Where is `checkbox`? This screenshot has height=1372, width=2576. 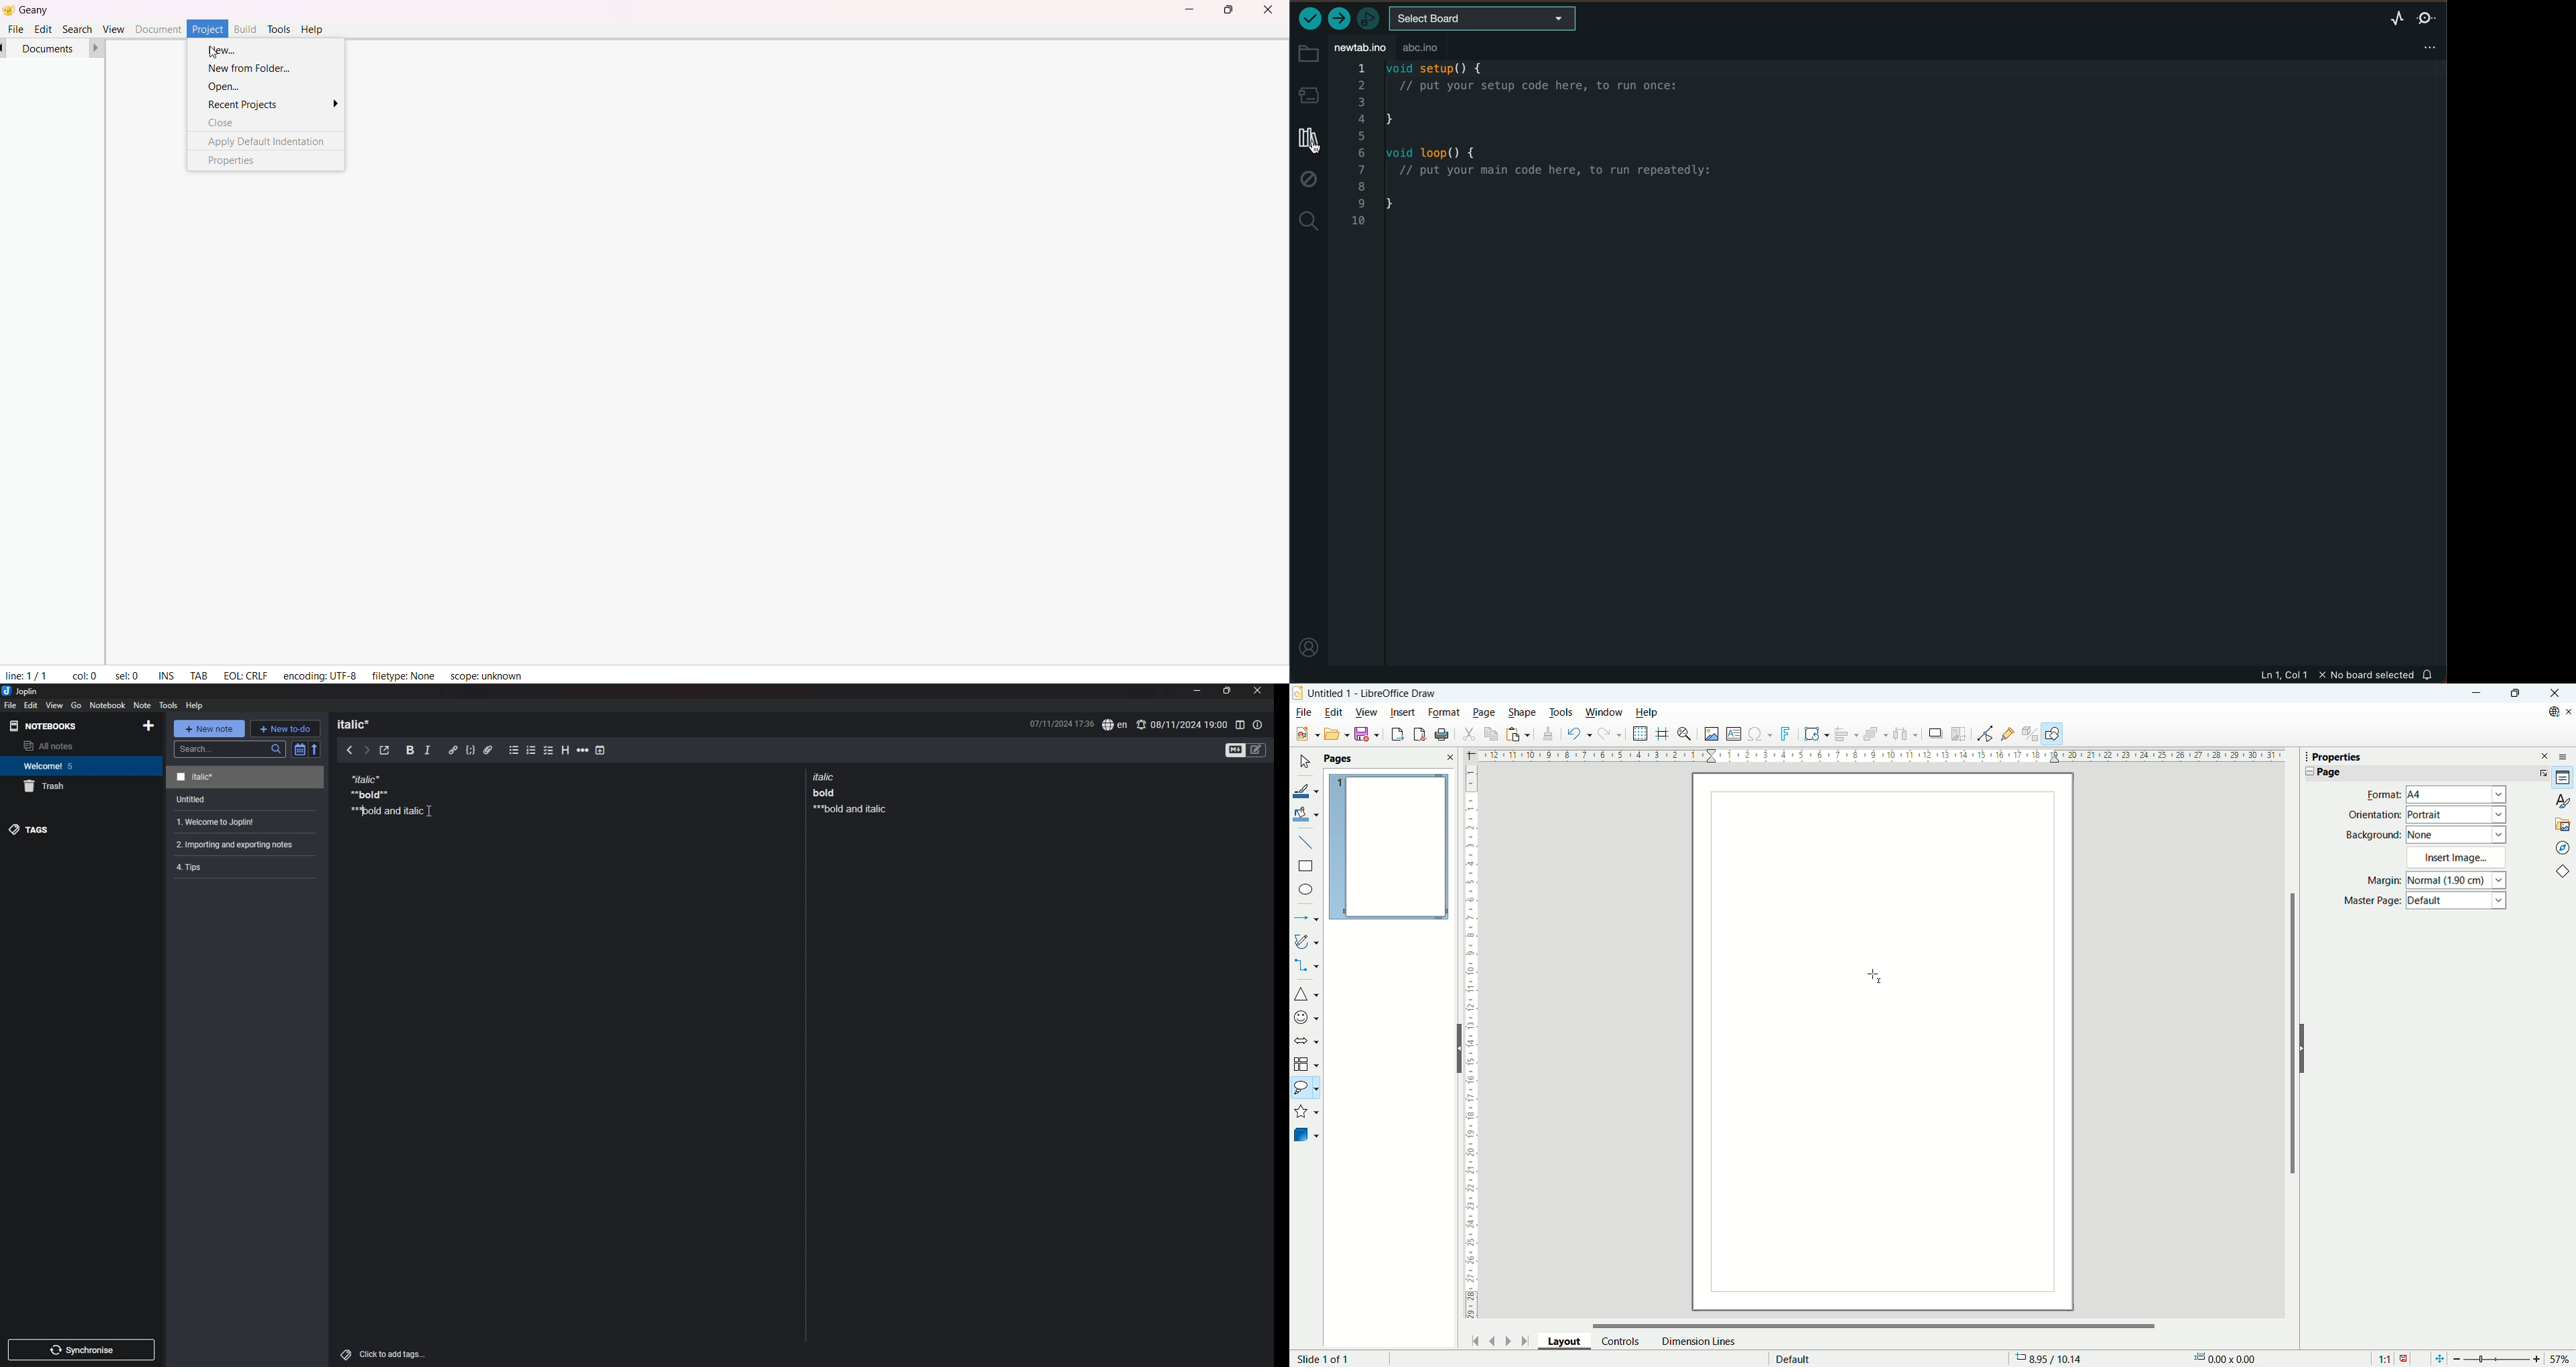
checkbox is located at coordinates (549, 751).